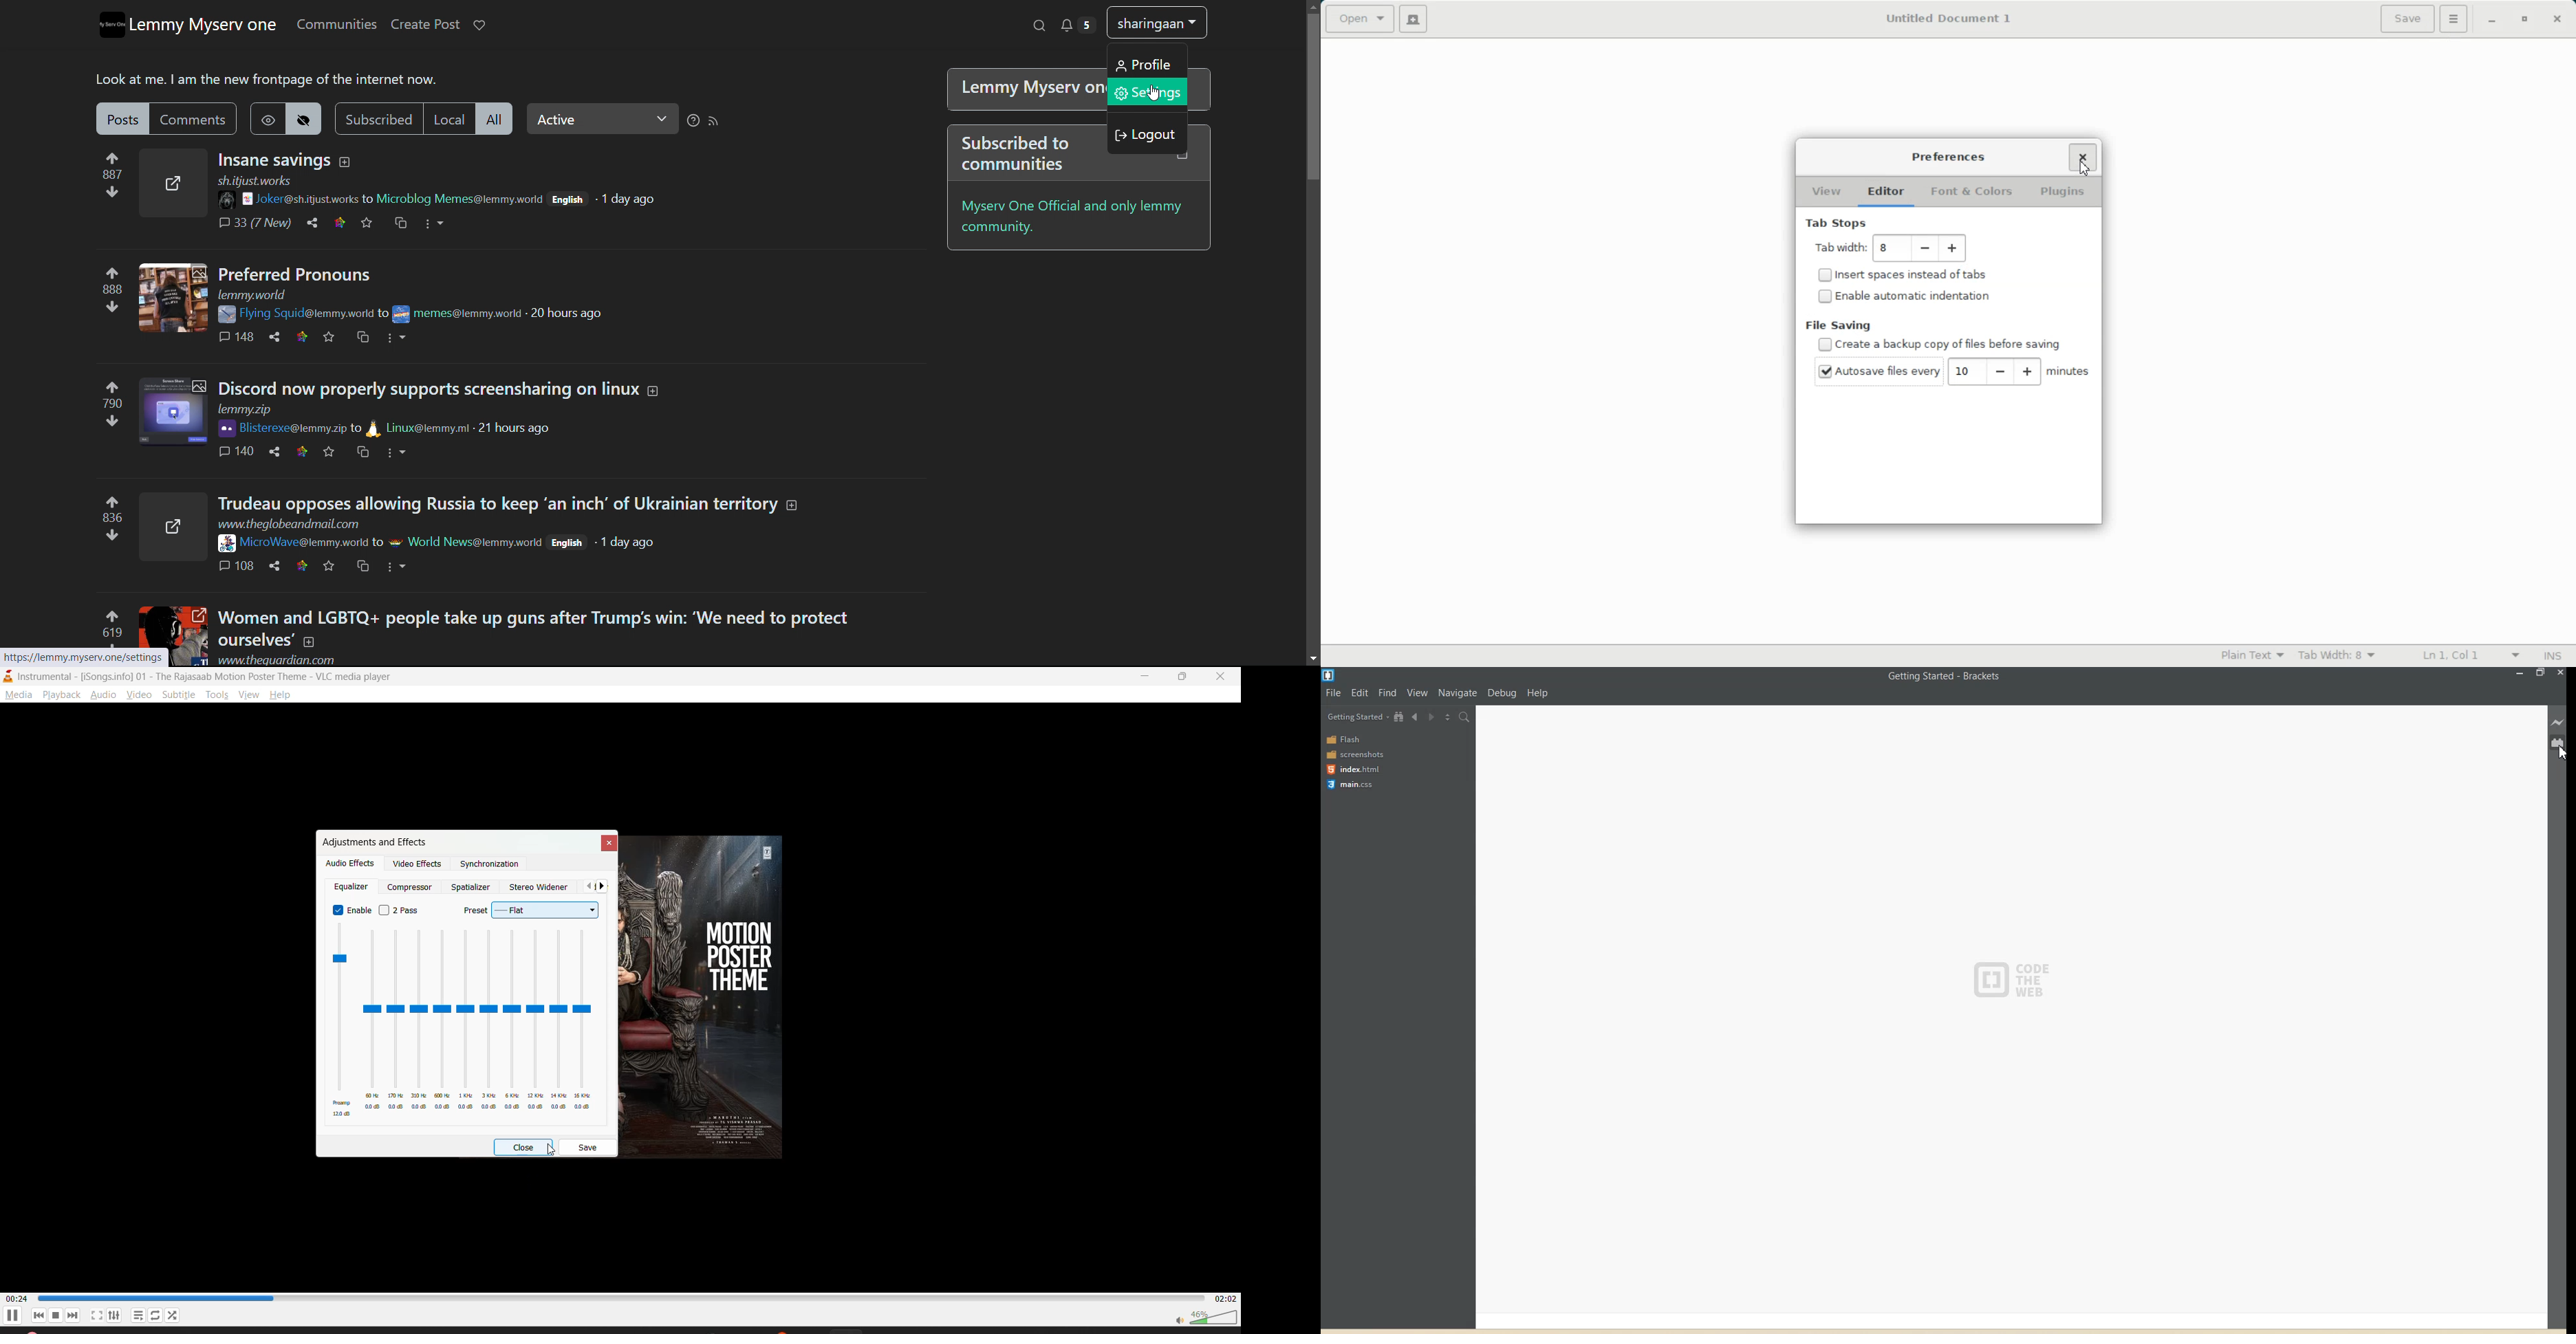 The height and width of the screenshot is (1344, 2576). I want to click on posts, so click(120, 118).